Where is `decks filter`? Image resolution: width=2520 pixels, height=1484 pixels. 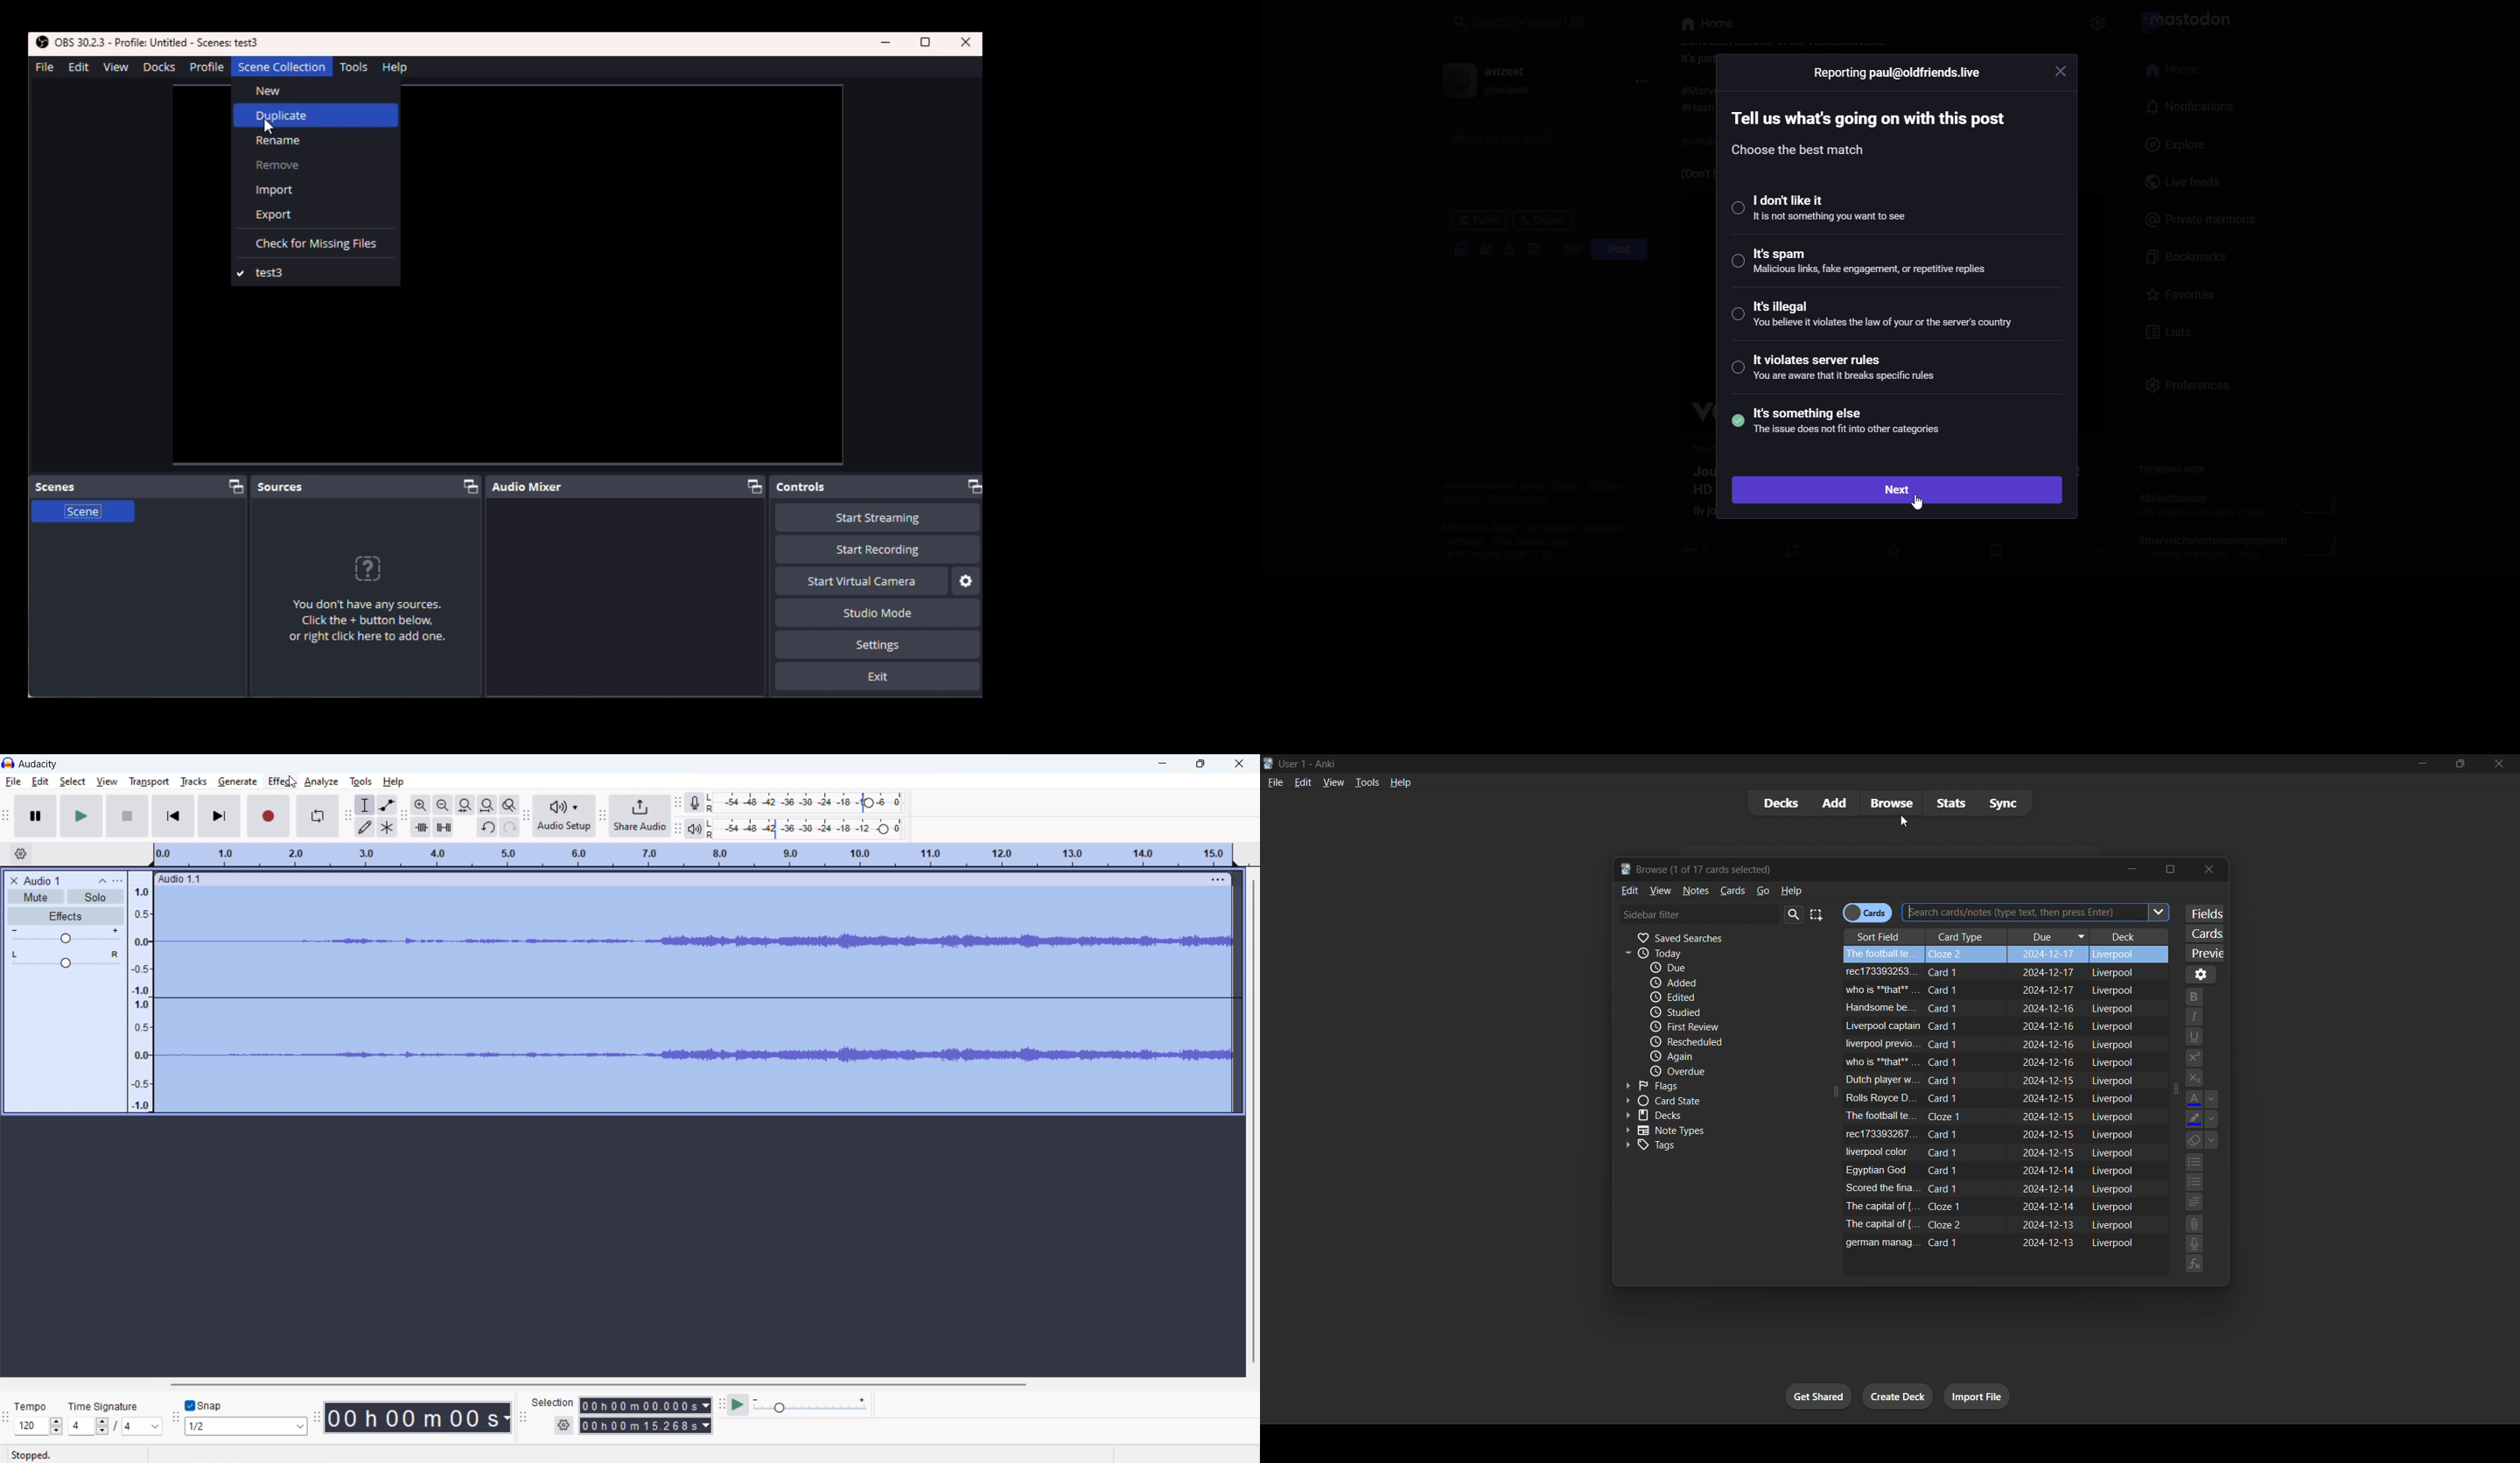
decks filter is located at coordinates (1712, 1115).